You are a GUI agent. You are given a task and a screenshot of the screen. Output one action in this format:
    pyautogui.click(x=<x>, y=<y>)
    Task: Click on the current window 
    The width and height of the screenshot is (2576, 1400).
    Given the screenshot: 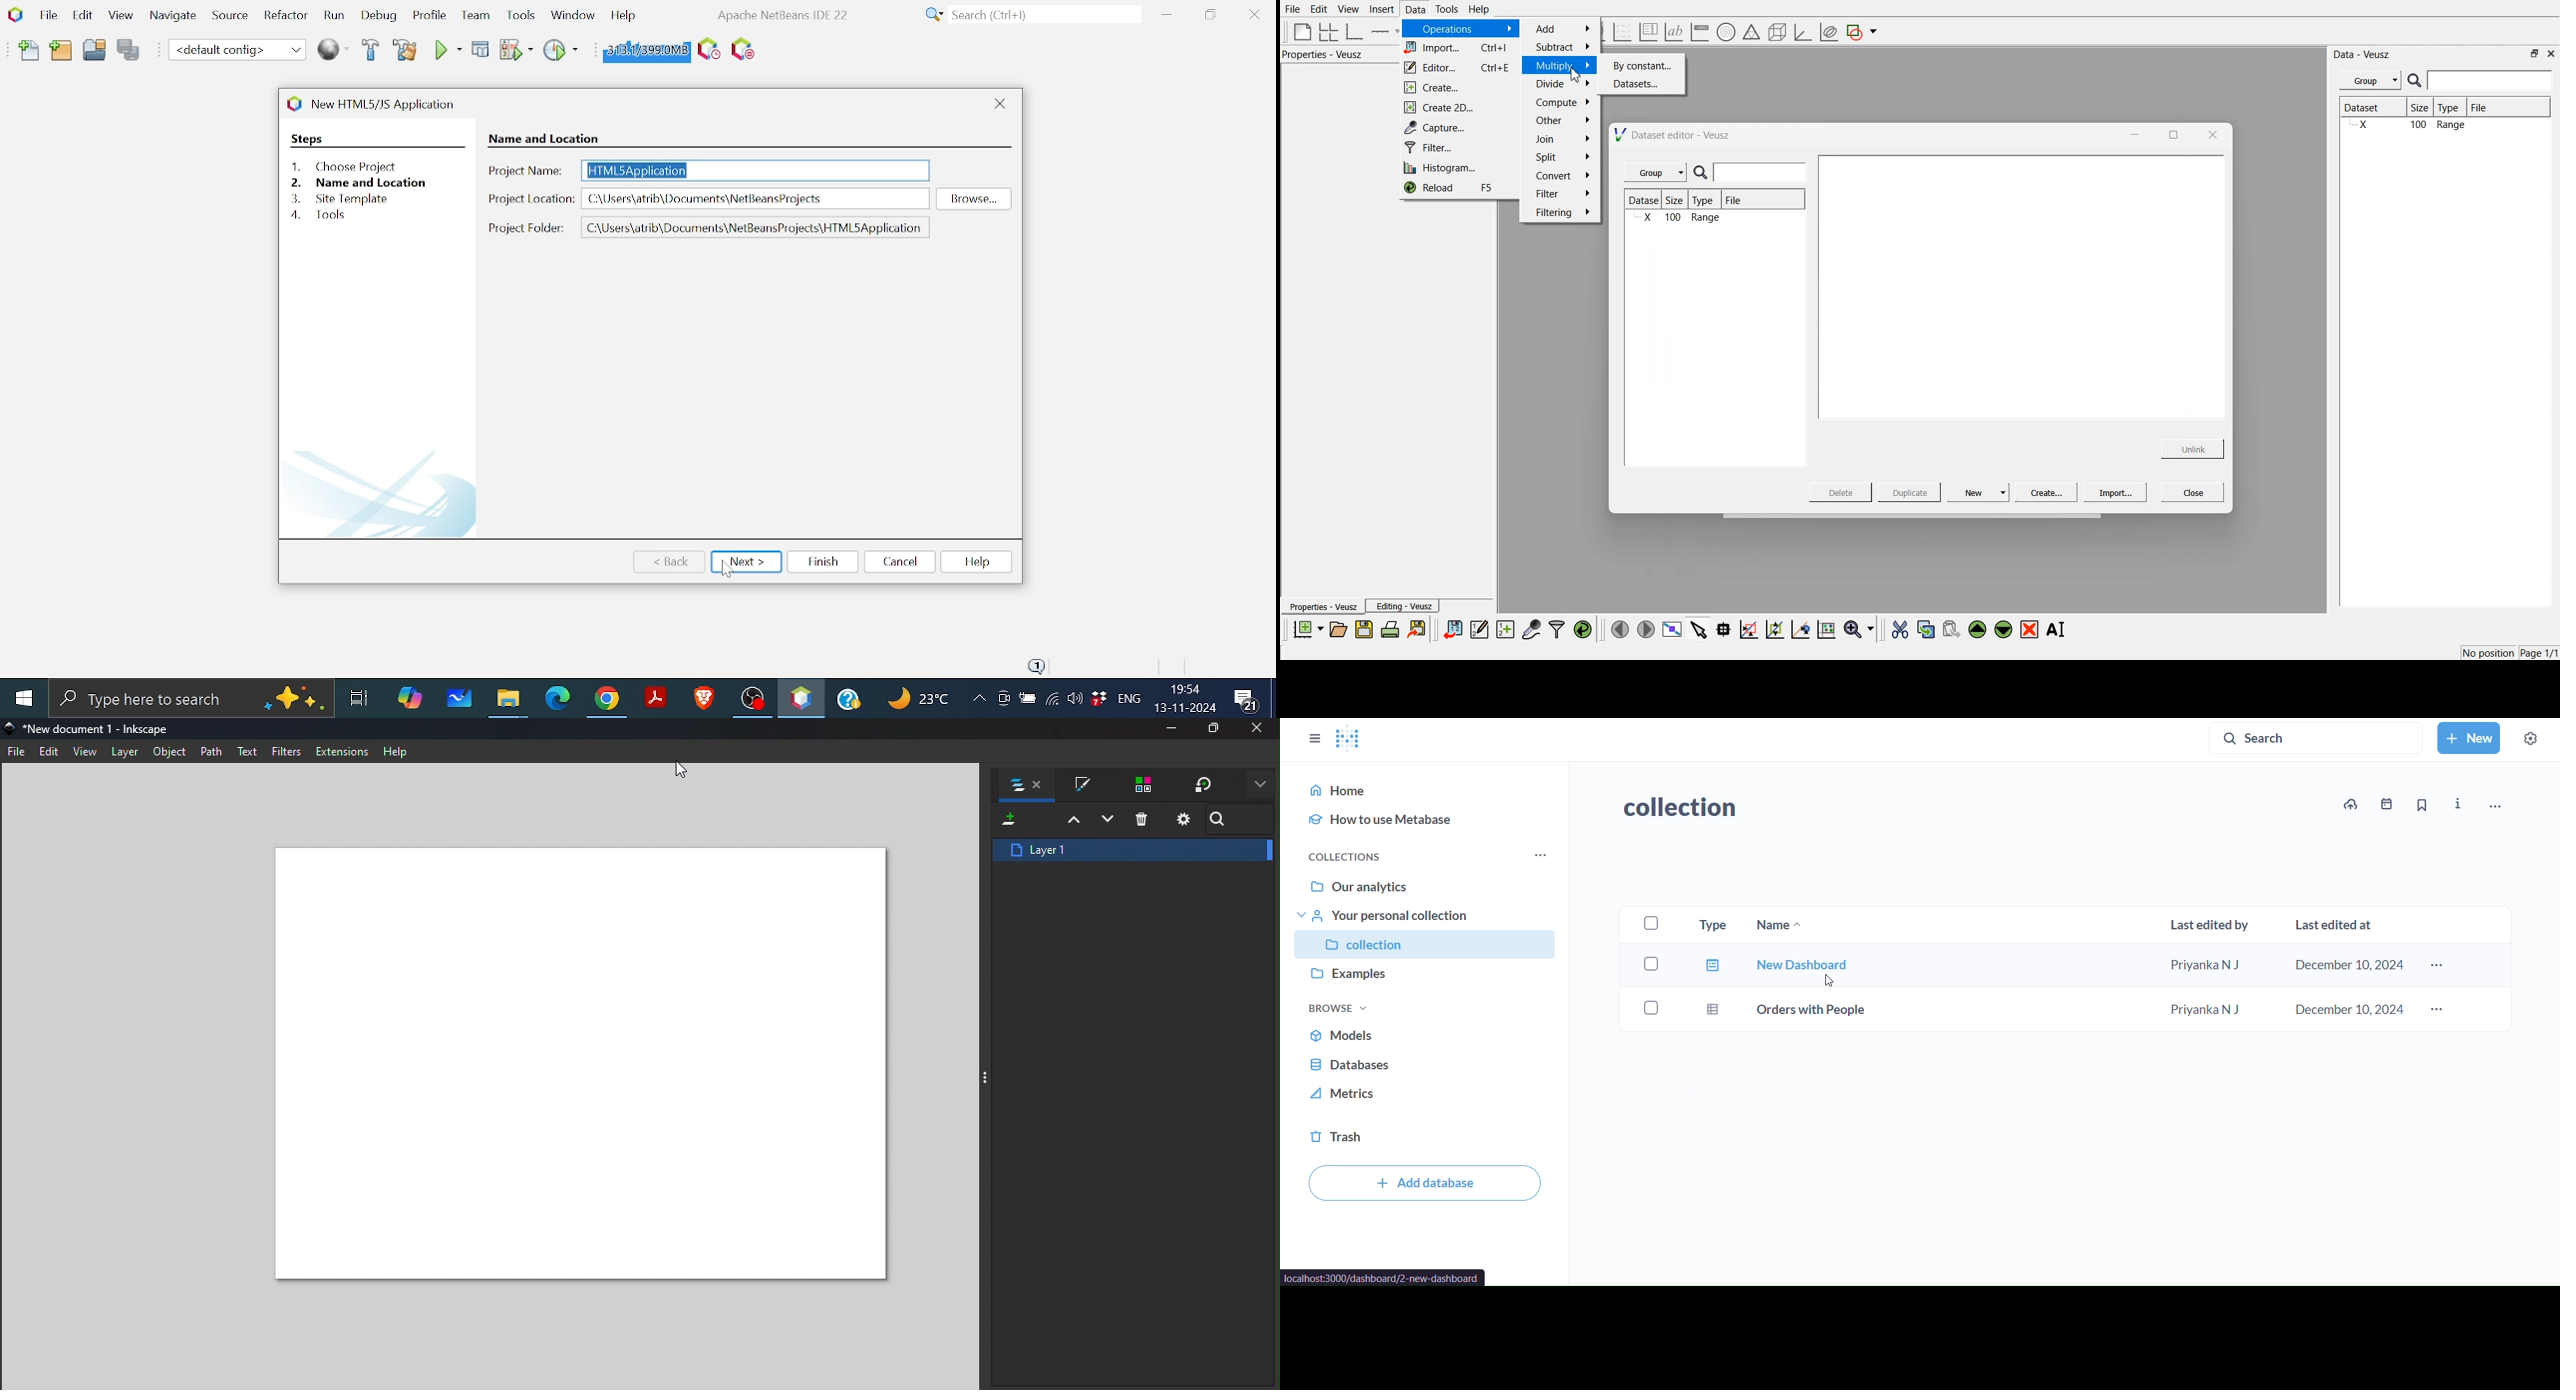 What is the action you would take?
    pyautogui.click(x=391, y=103)
    